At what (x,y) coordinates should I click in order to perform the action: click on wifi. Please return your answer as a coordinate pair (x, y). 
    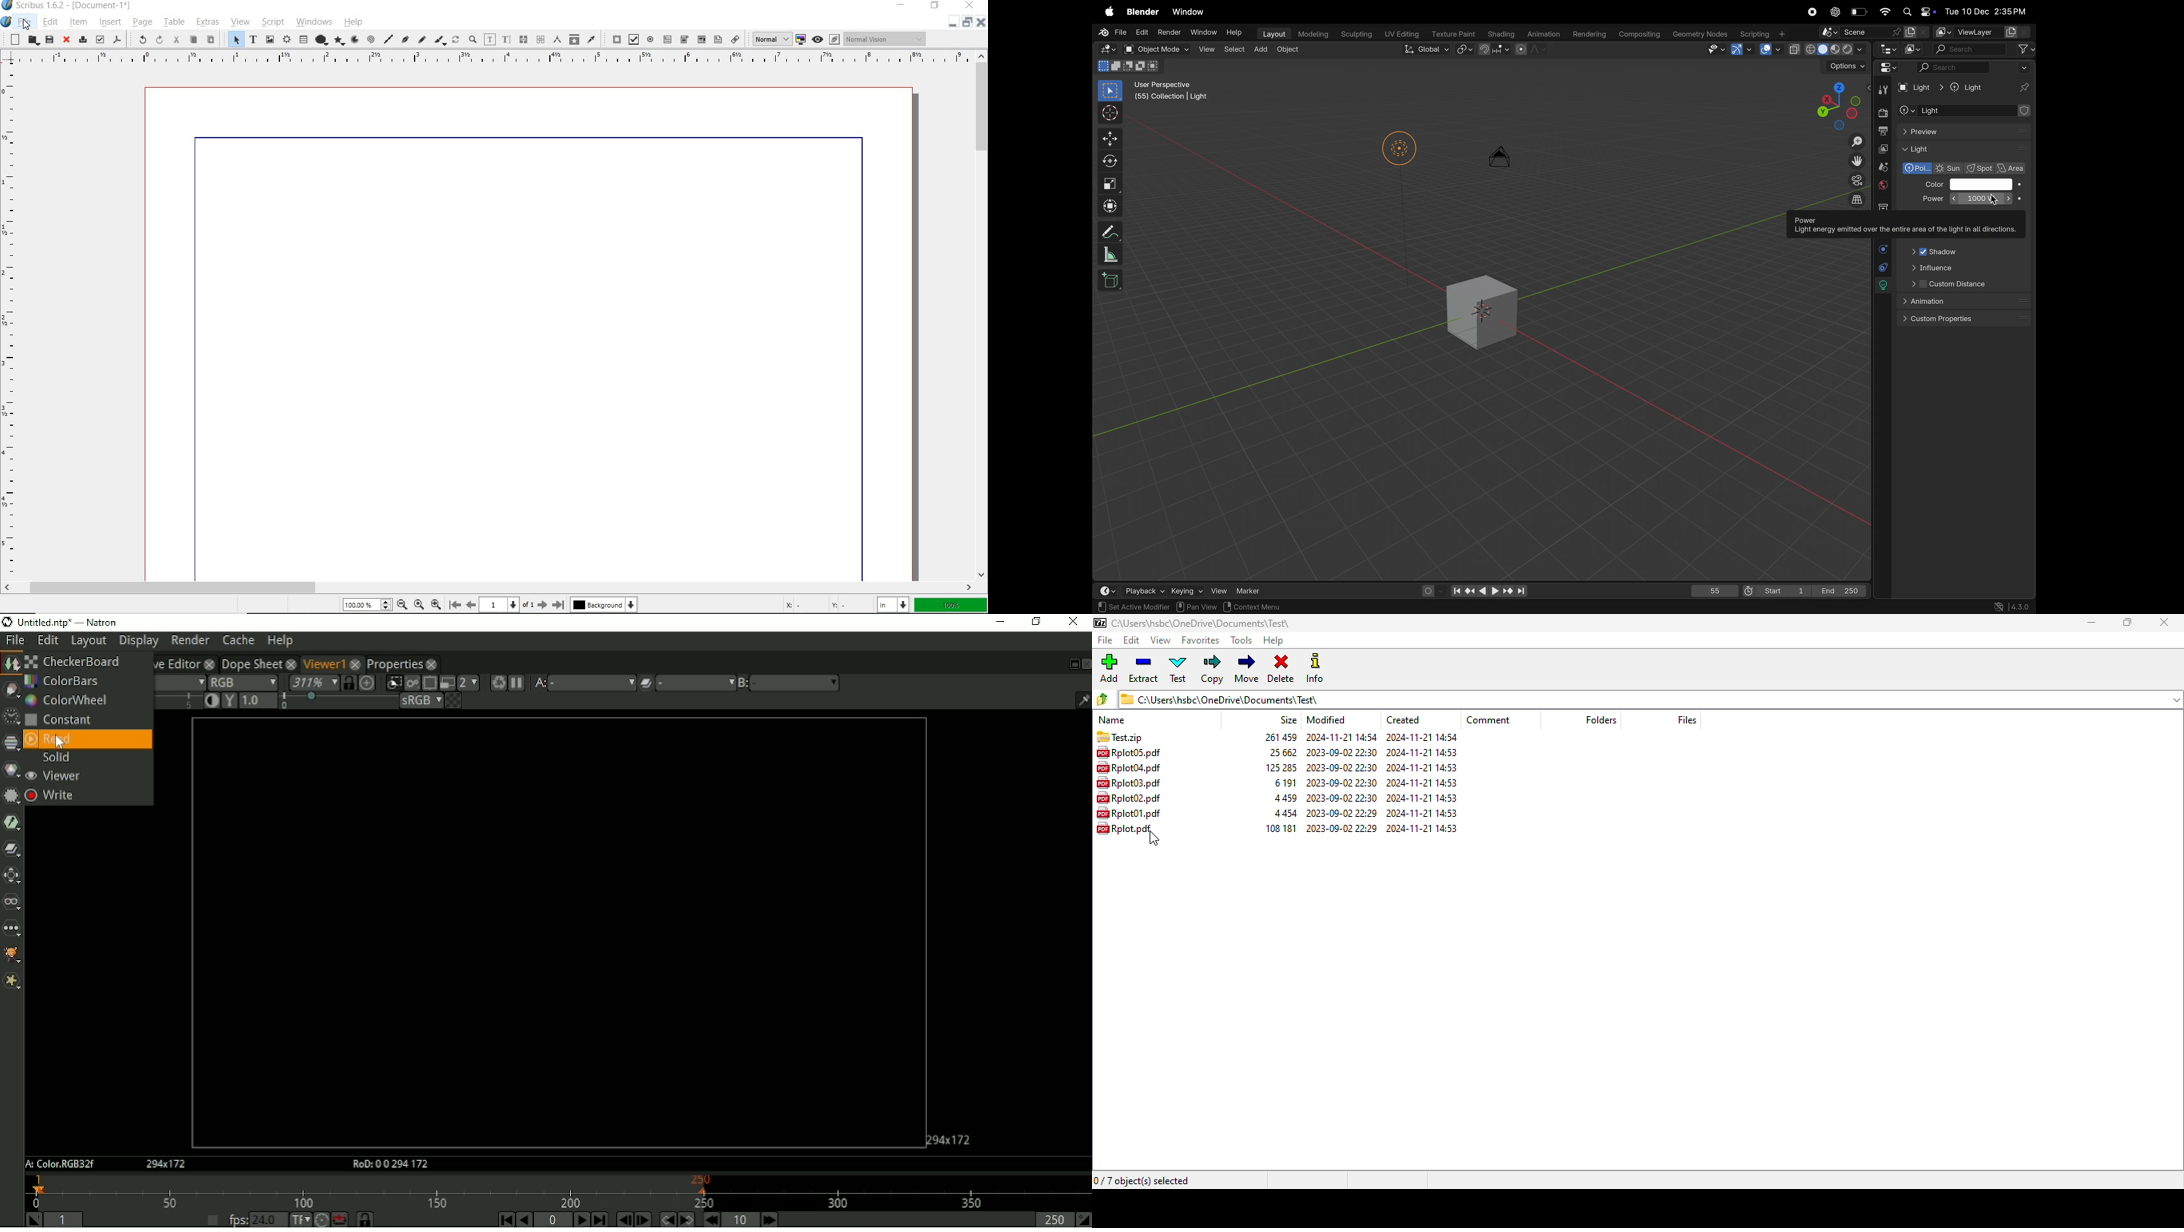
    Looking at the image, I should click on (1883, 11).